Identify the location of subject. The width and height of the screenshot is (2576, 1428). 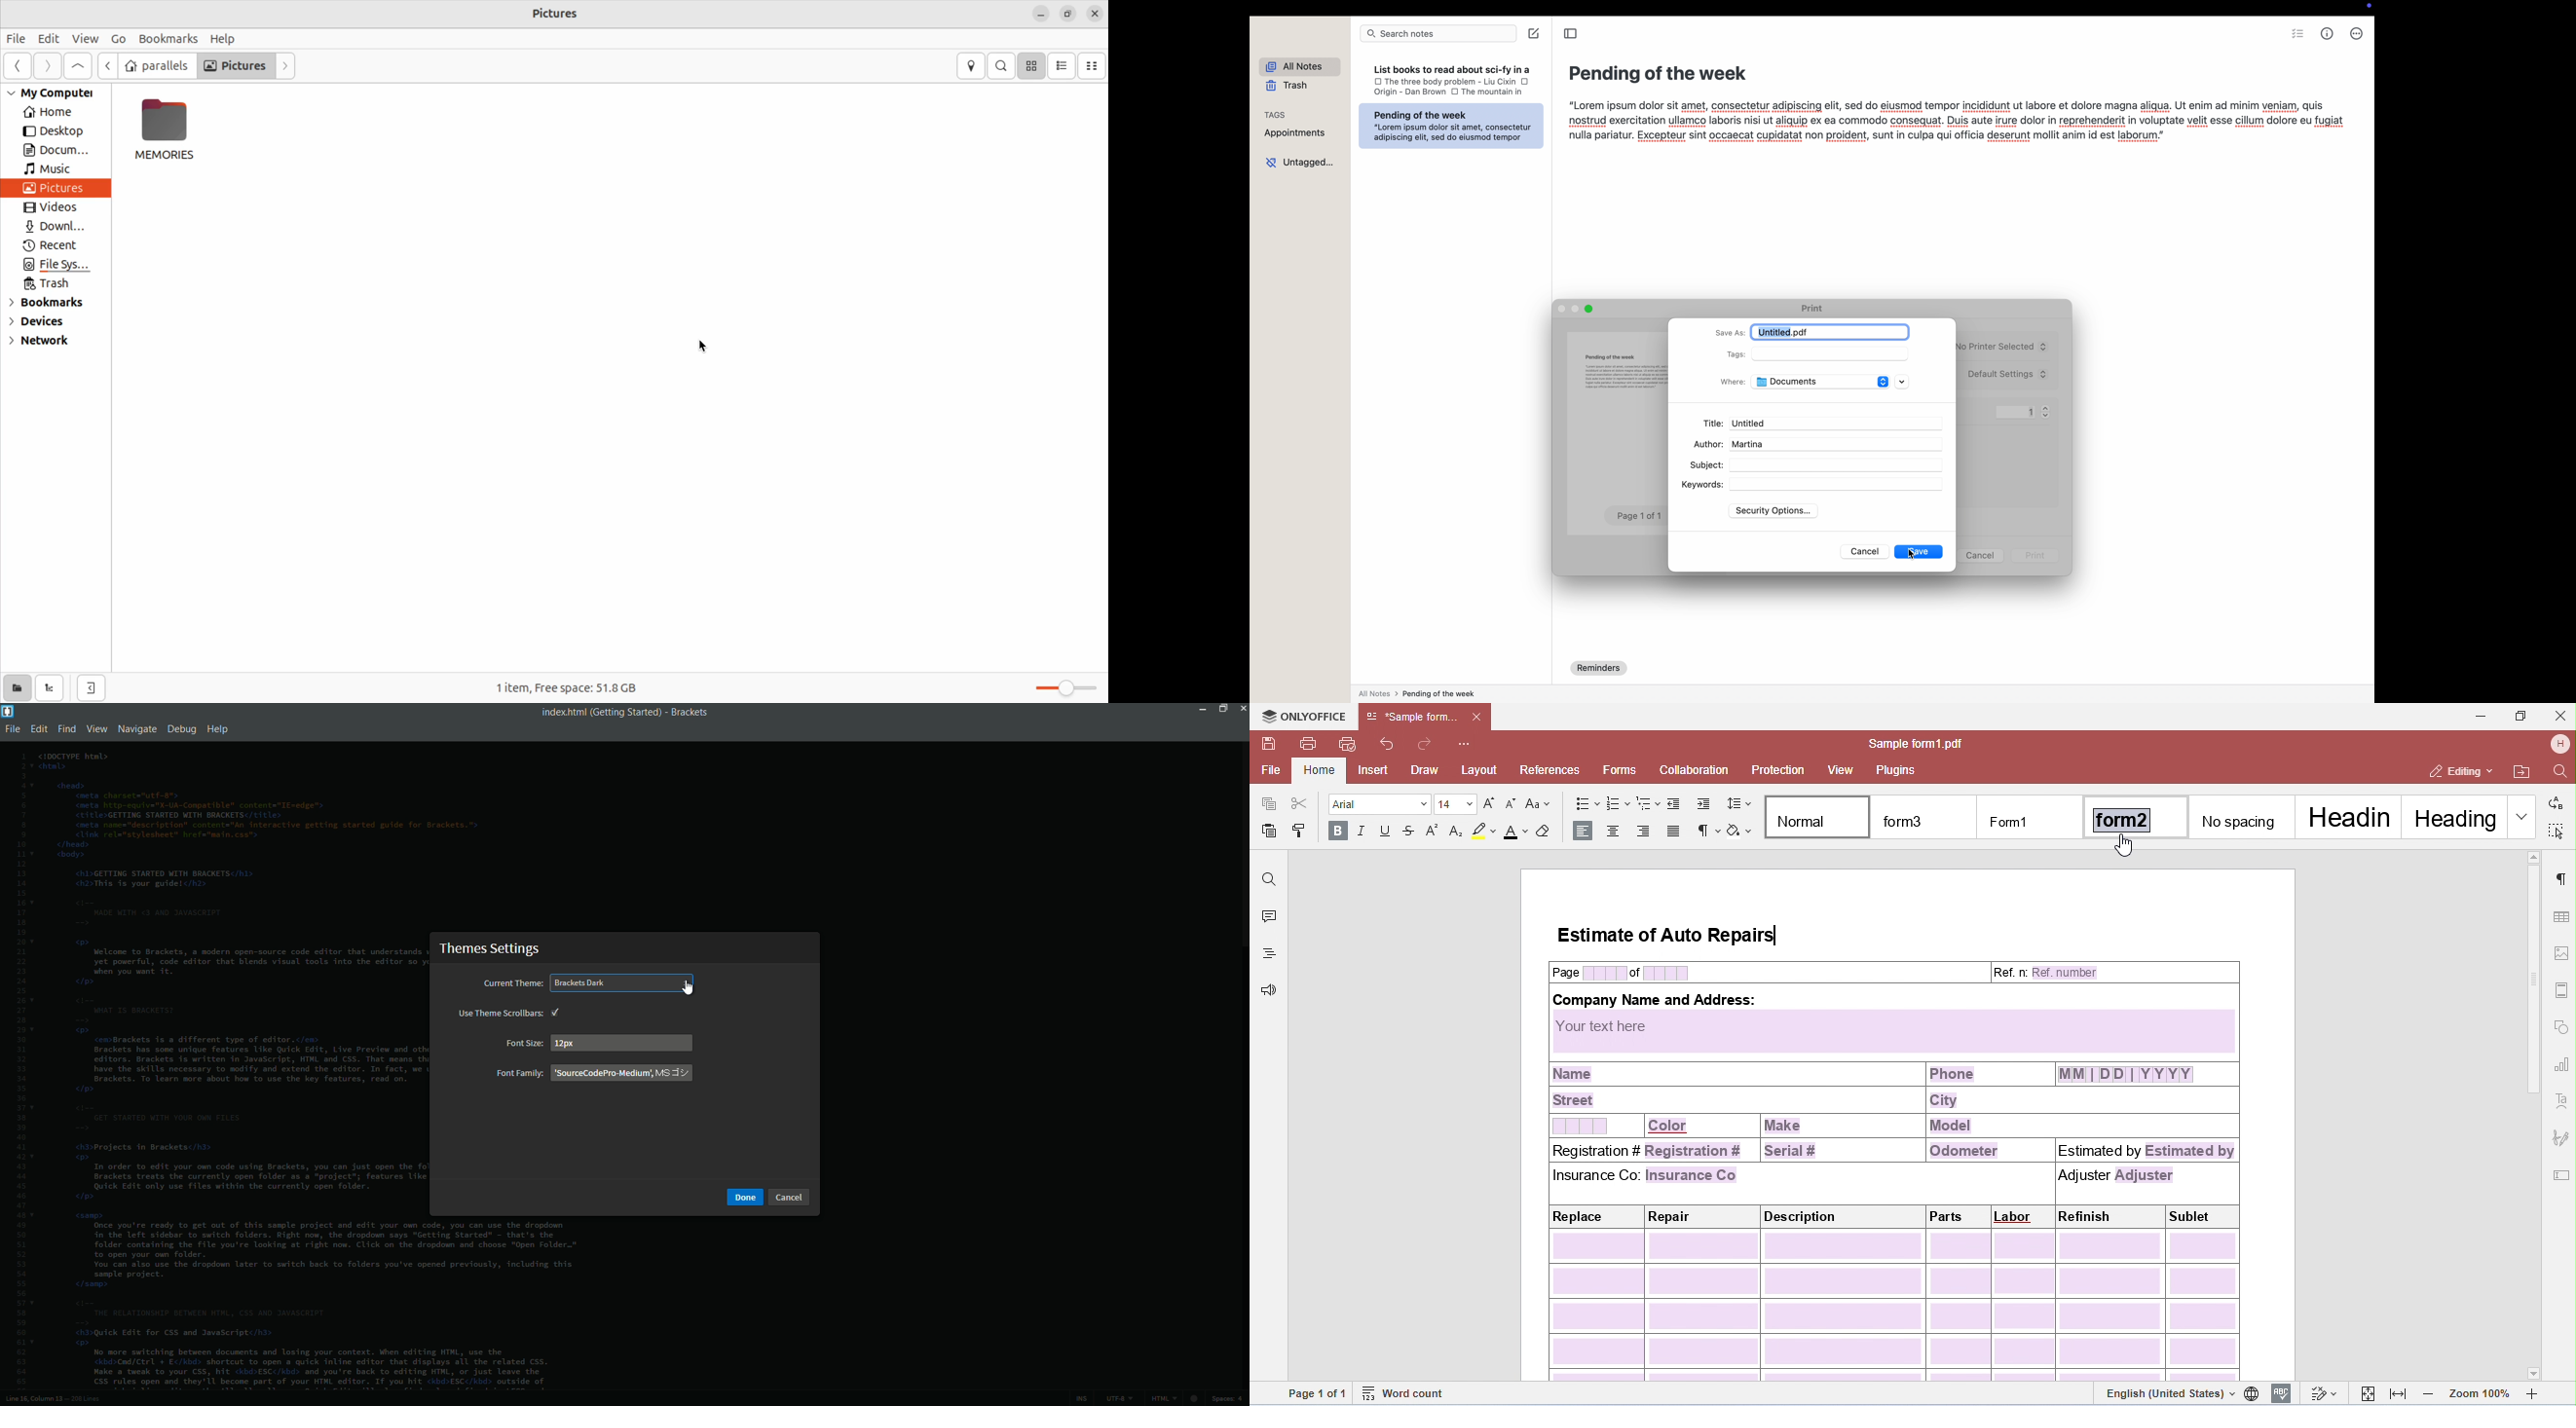
(1706, 467).